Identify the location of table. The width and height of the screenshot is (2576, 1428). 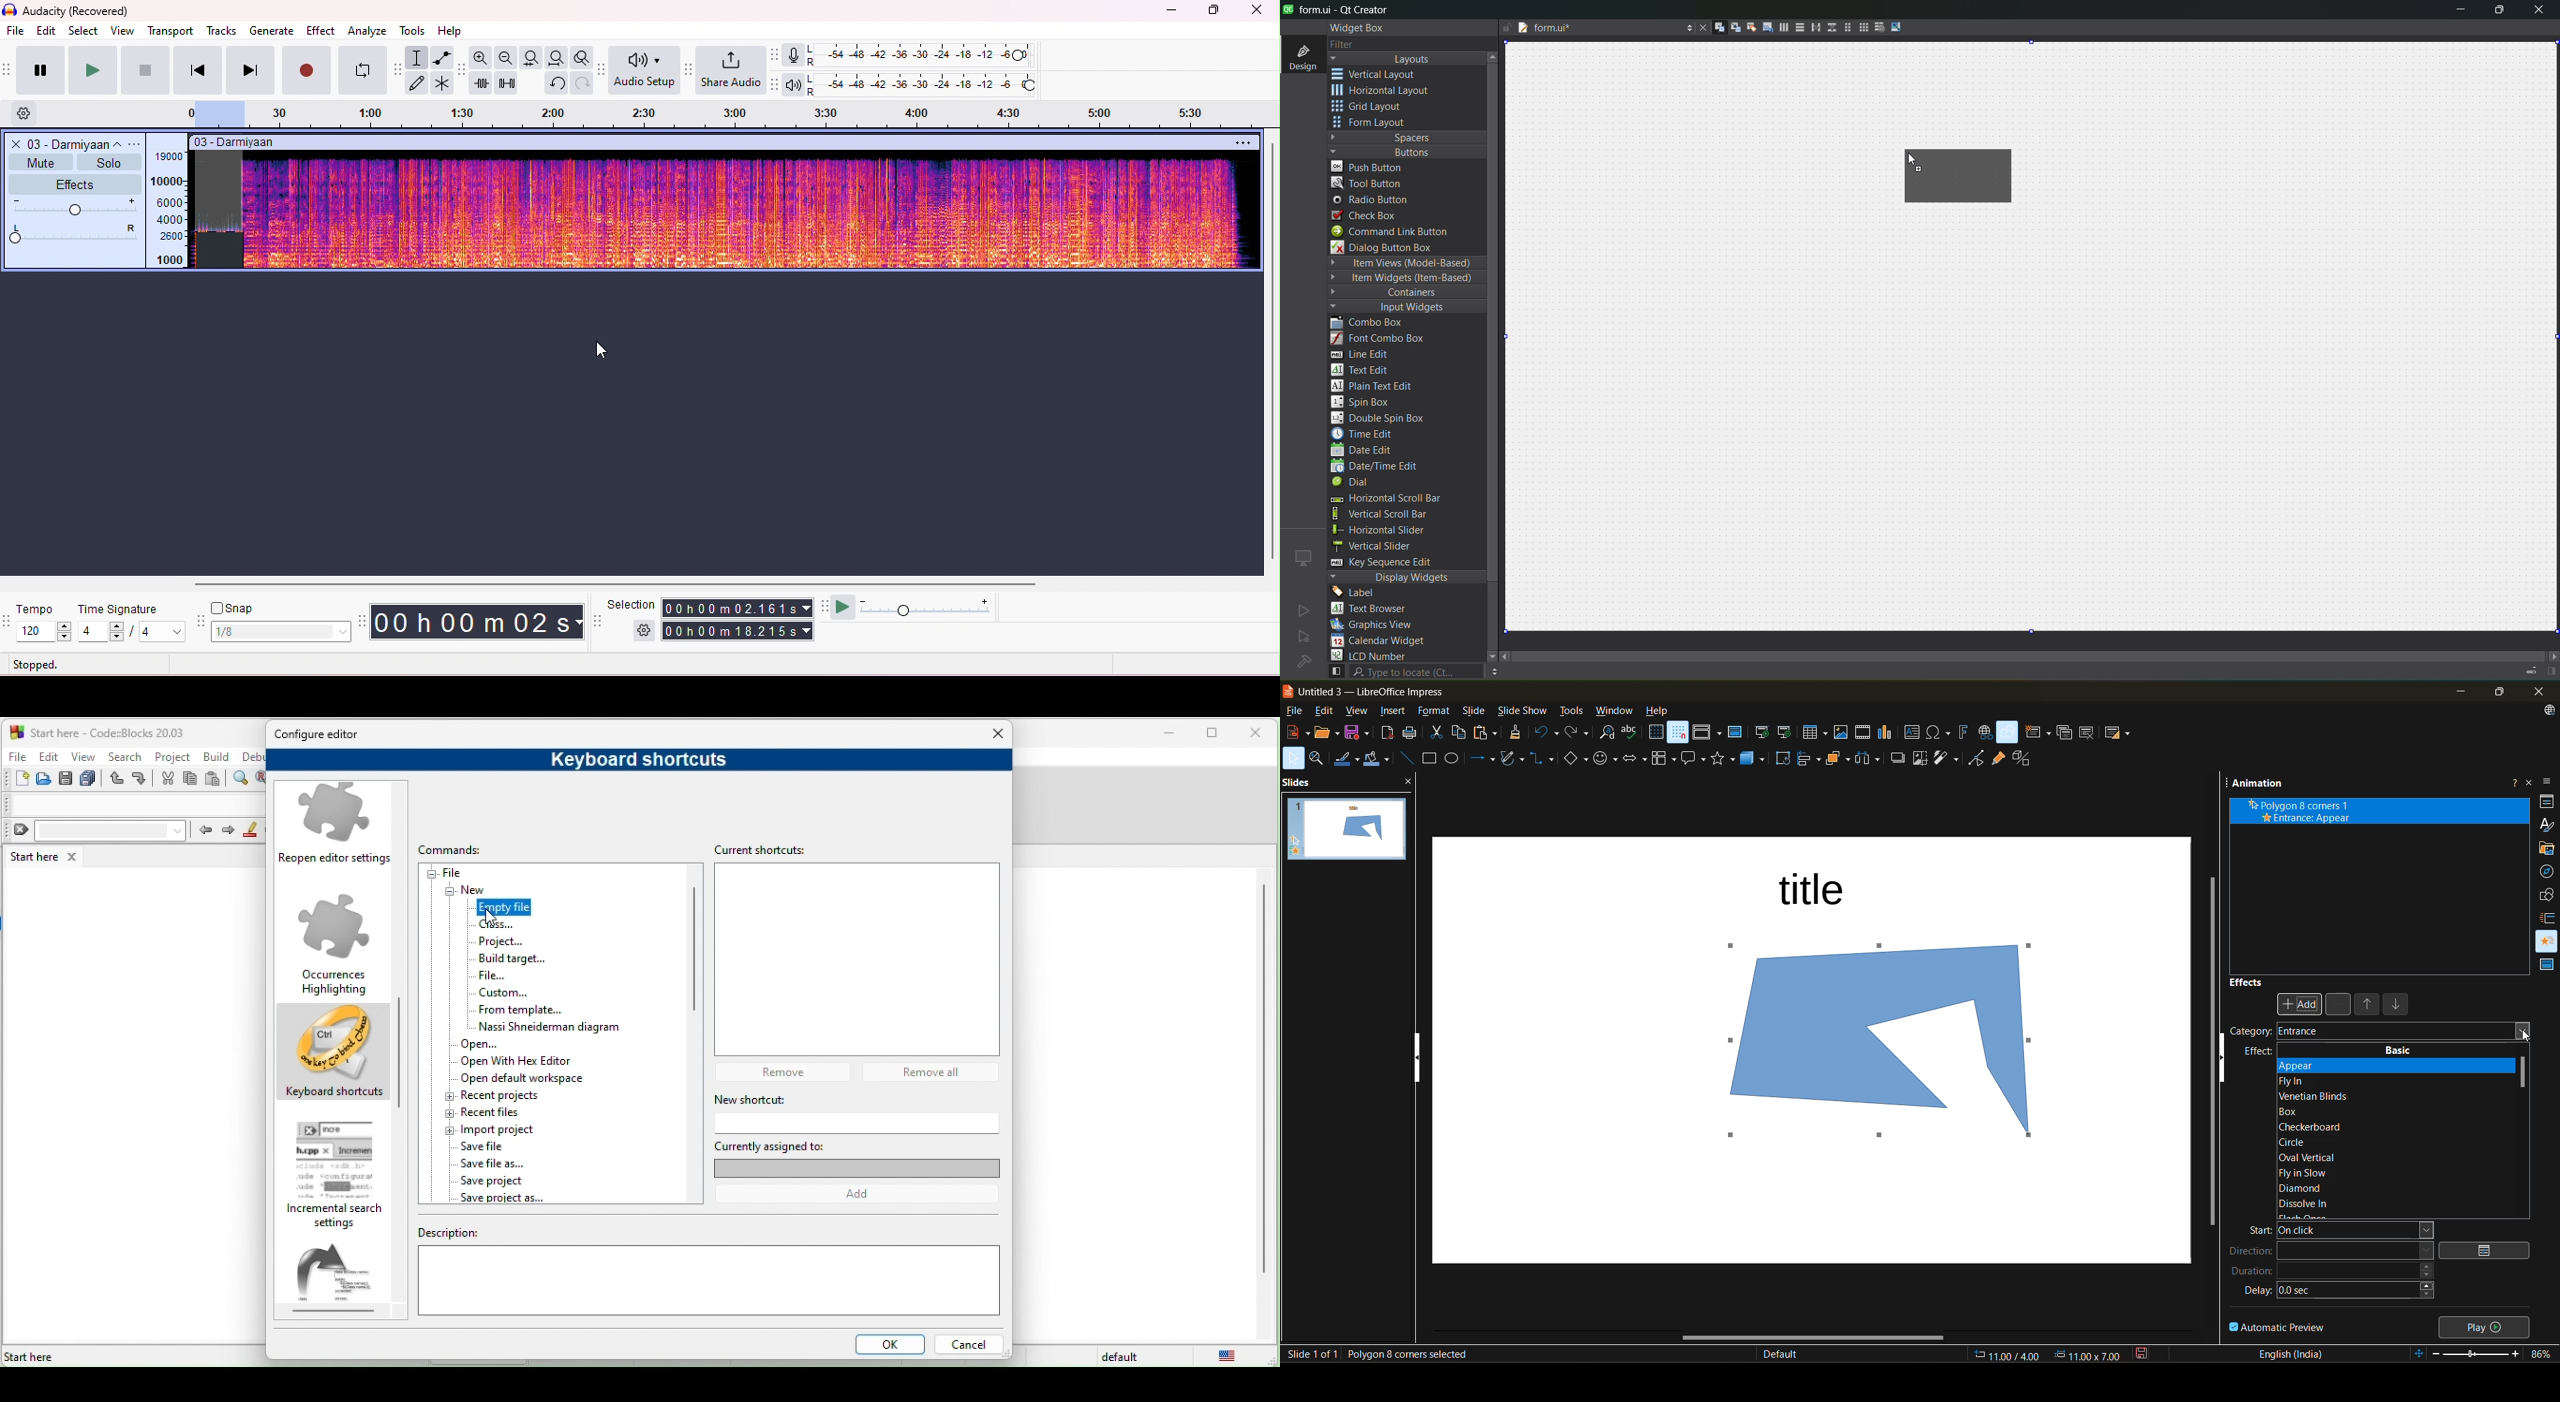
(1815, 733).